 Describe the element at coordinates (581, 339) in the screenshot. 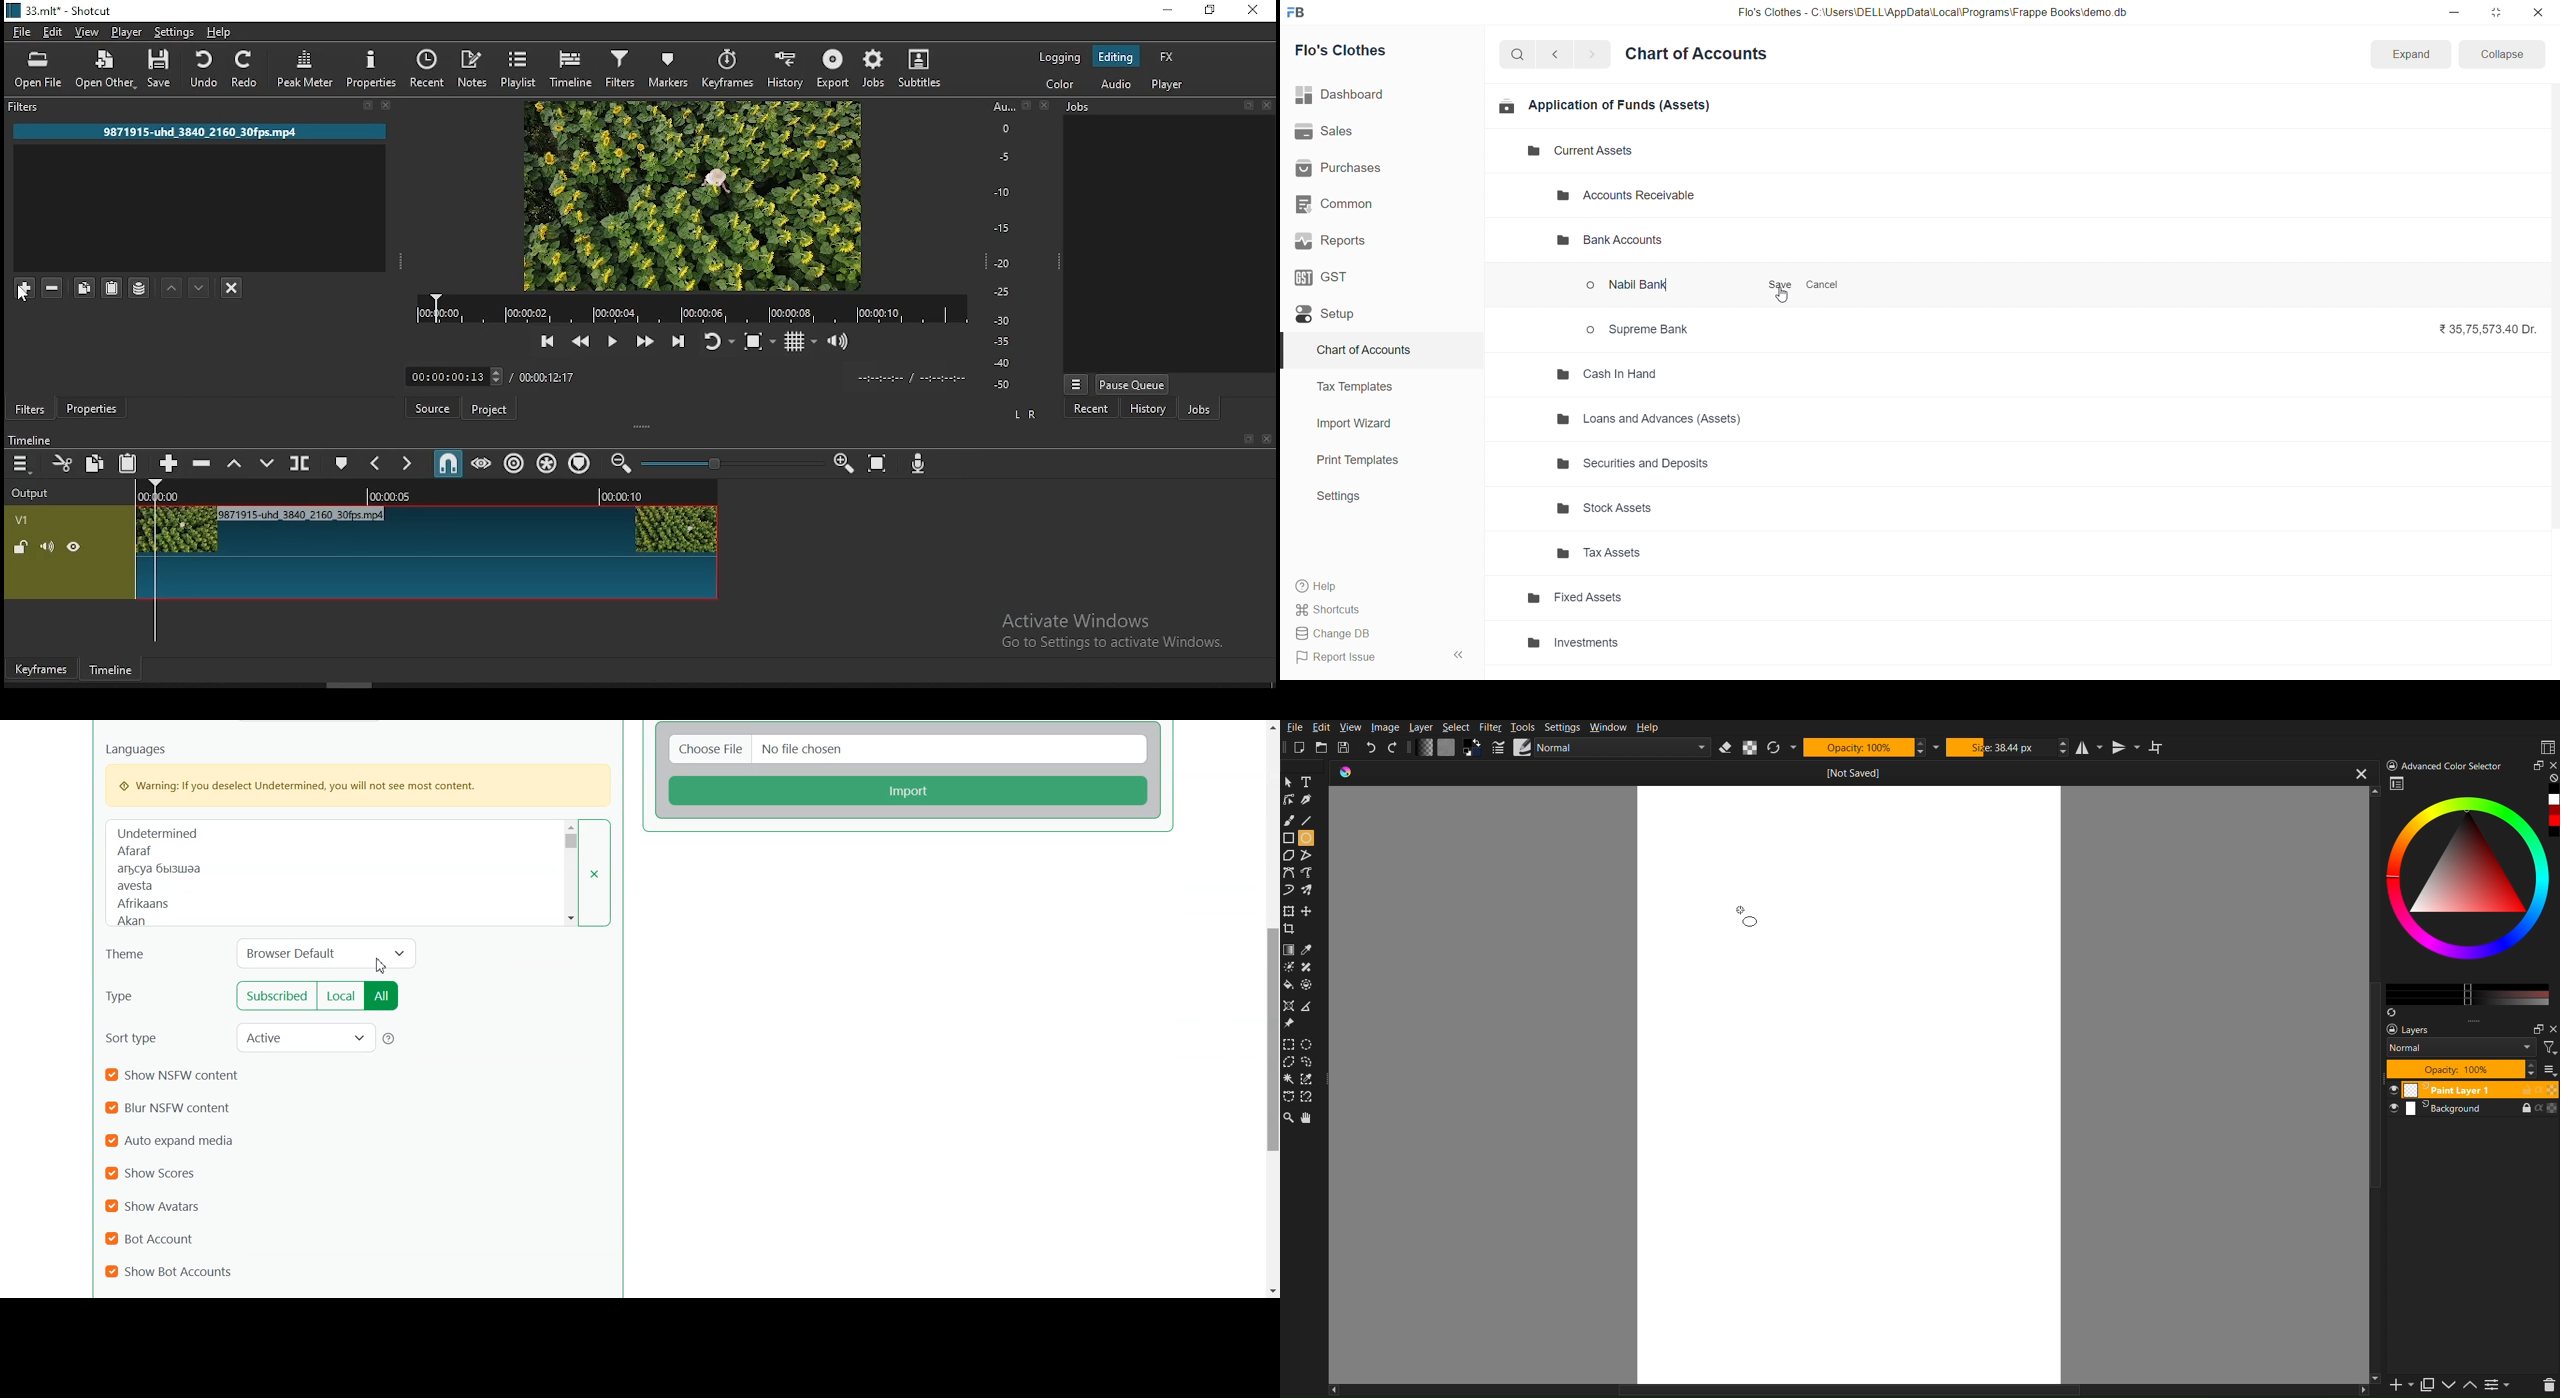

I see `play quickly backwards` at that location.